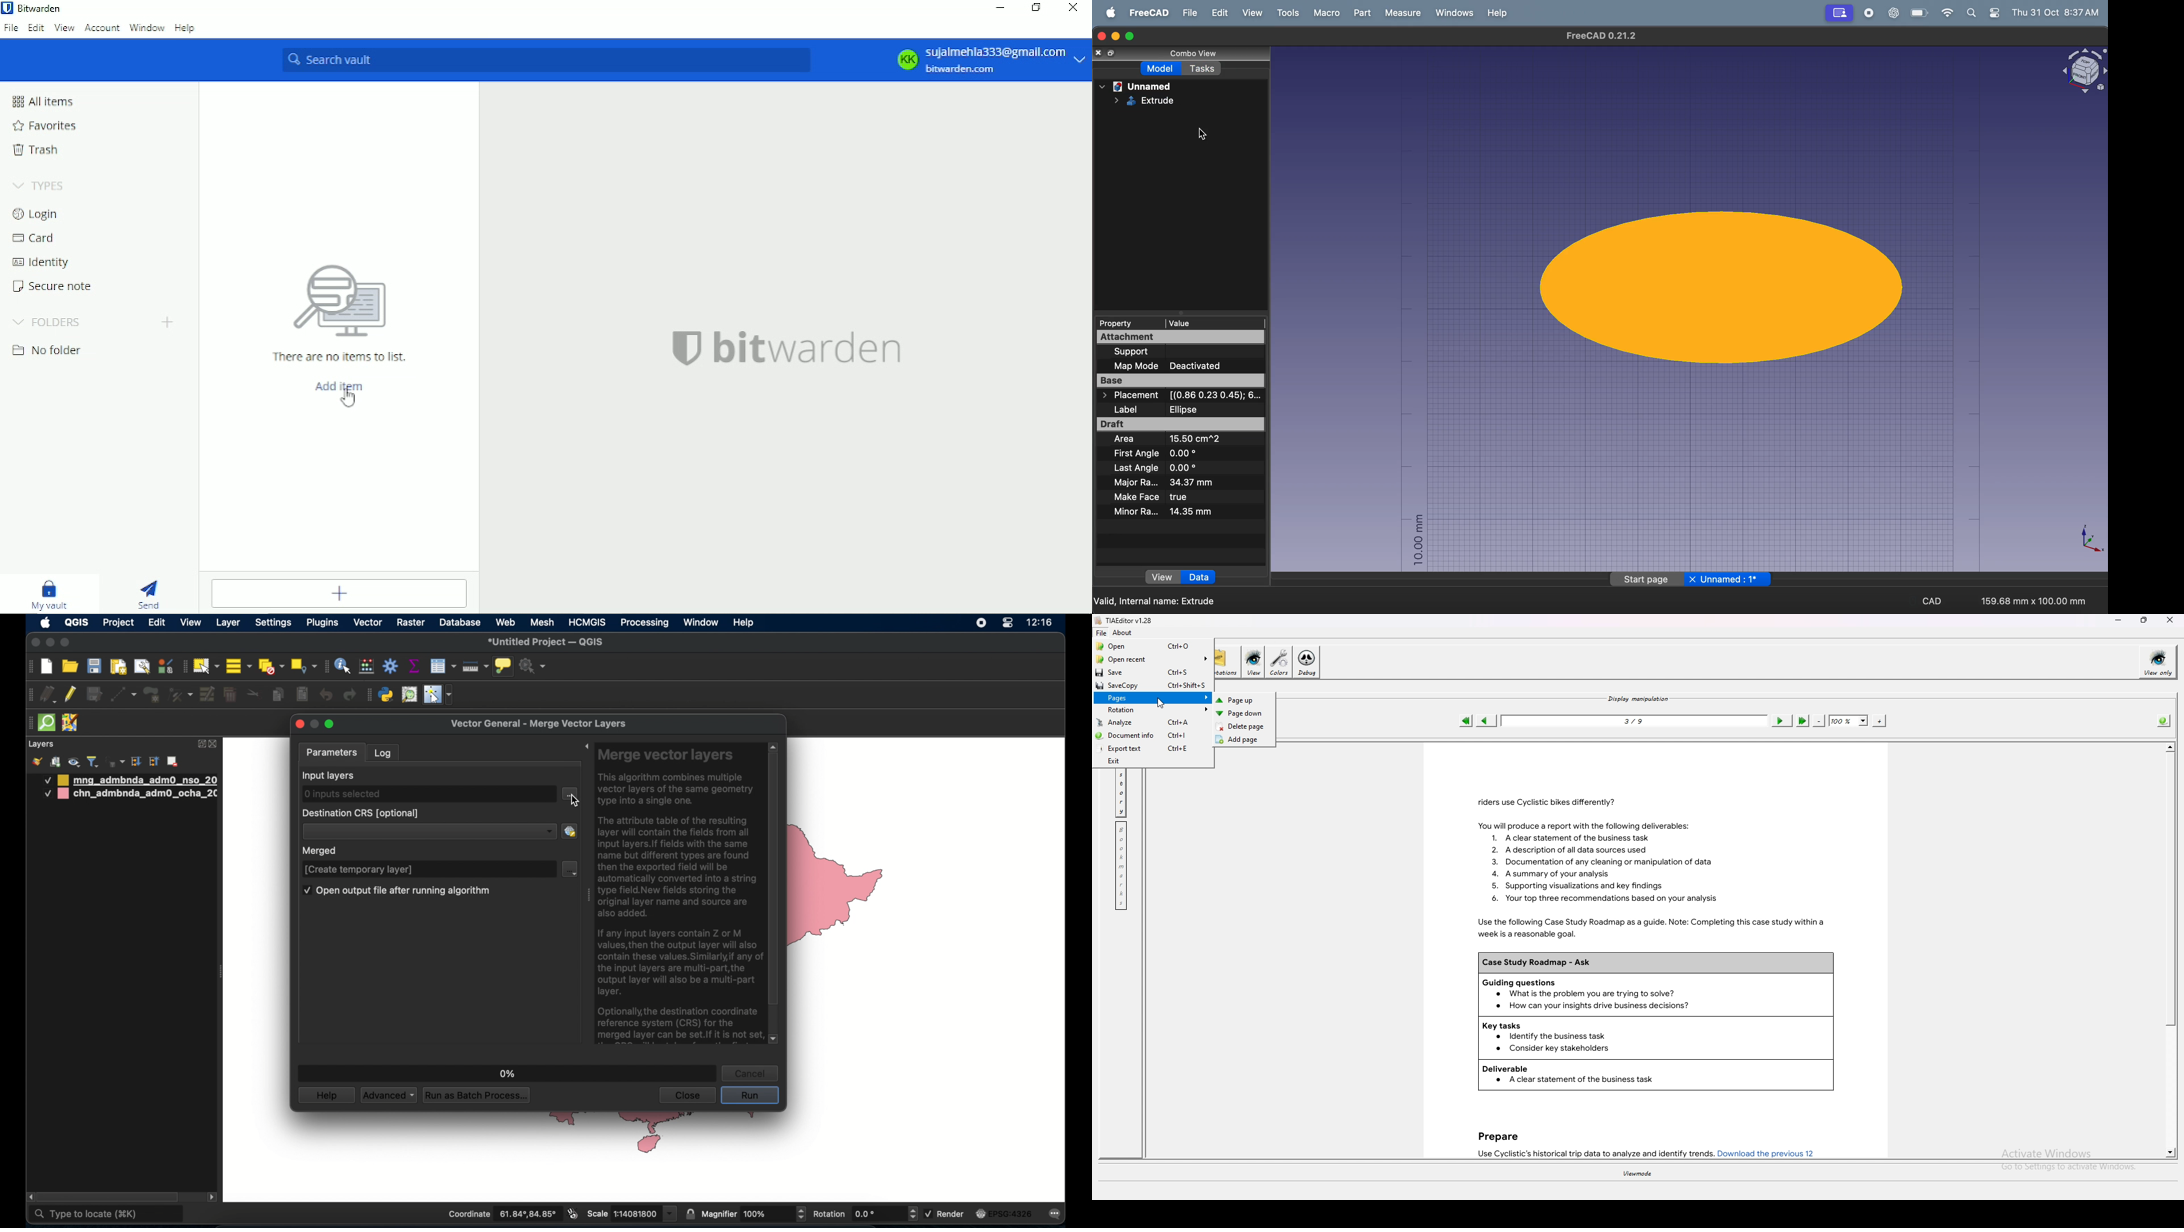 The width and height of the screenshot is (2184, 1232). Describe the element at coordinates (1181, 424) in the screenshot. I see `draft` at that location.